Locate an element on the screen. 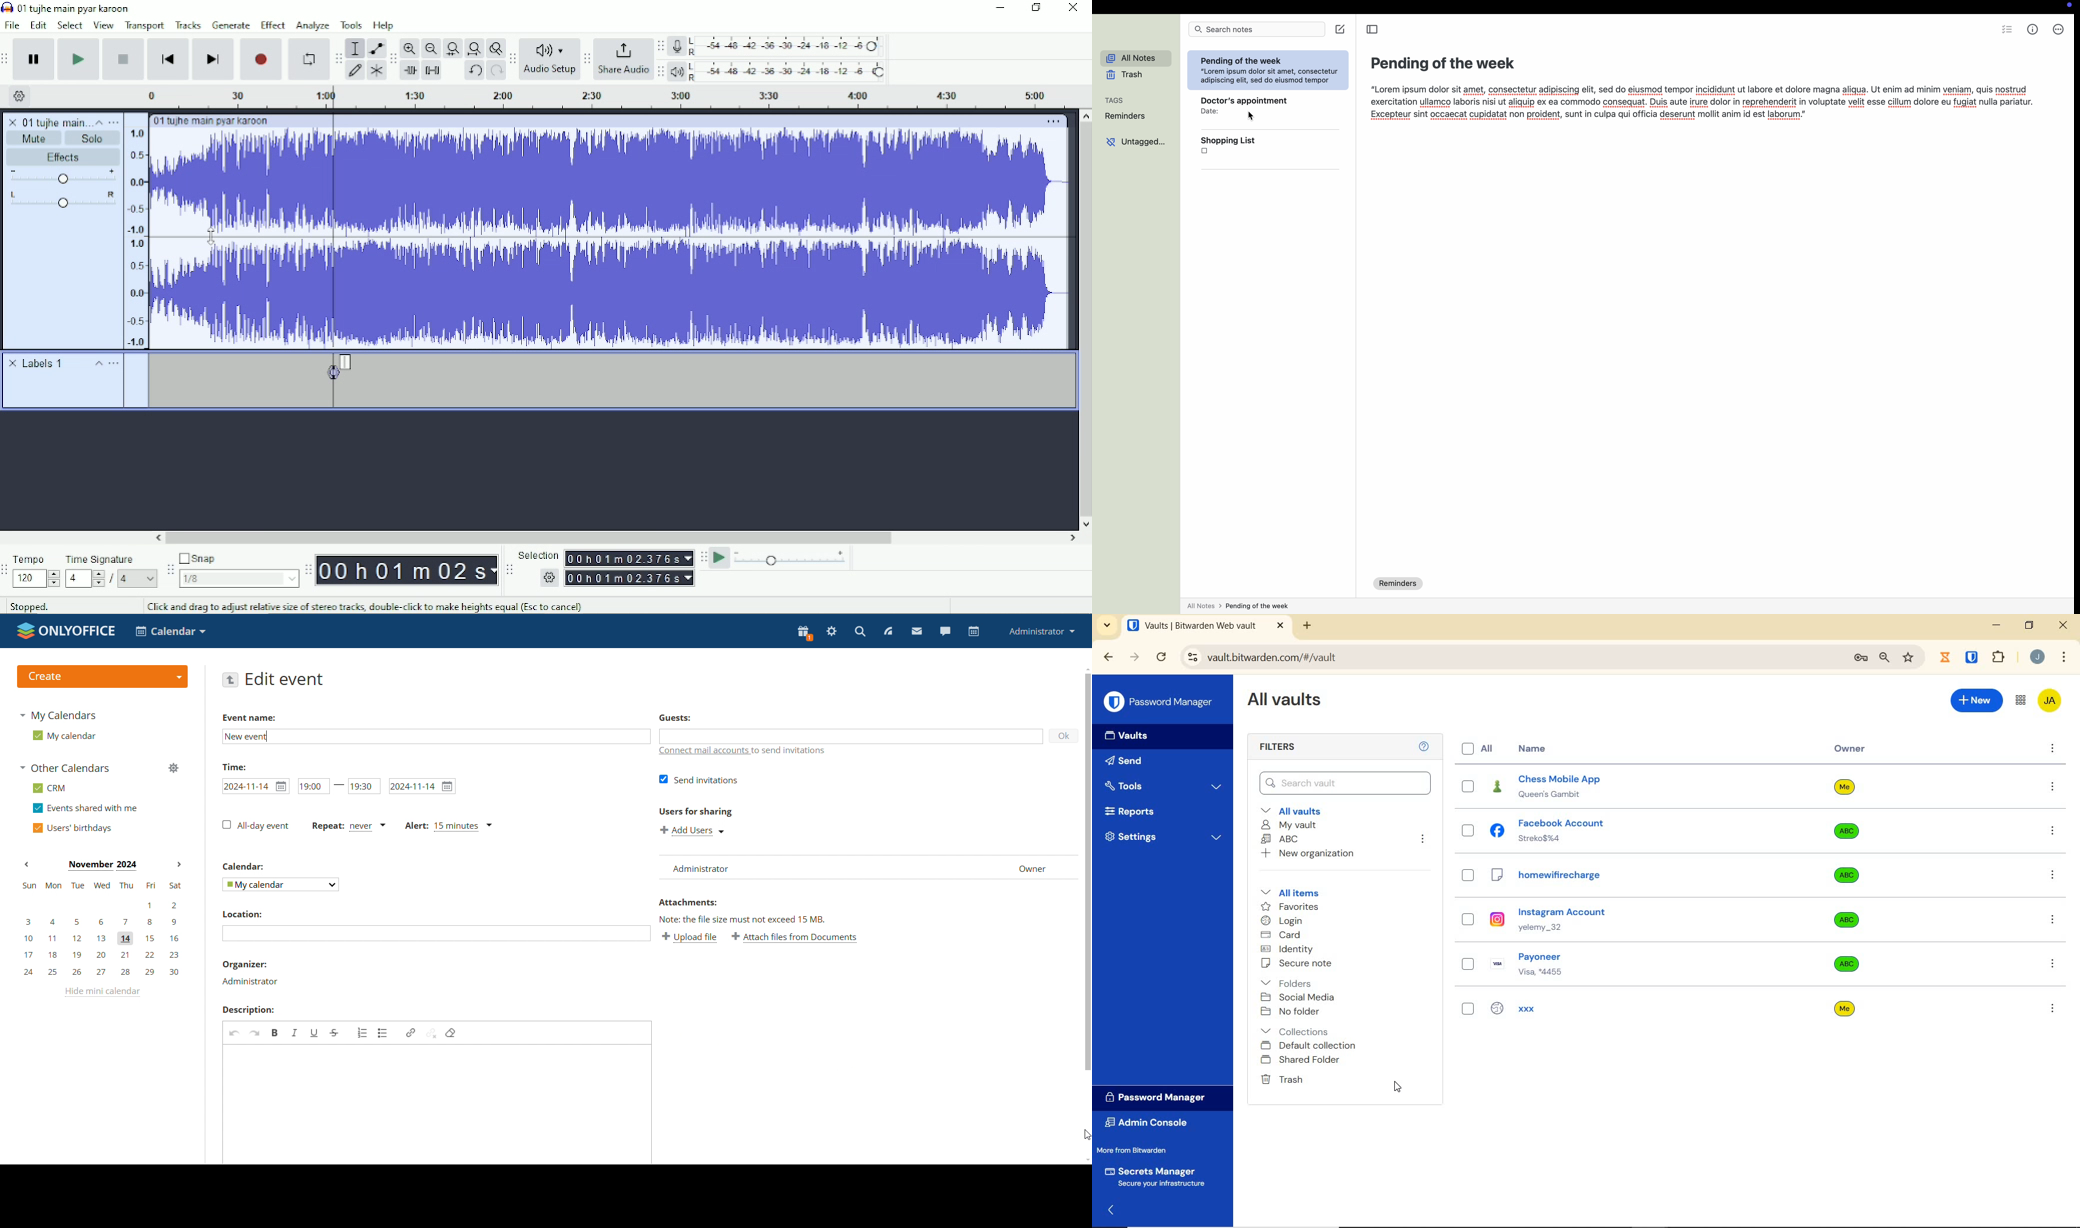 This screenshot has width=2100, height=1232. customize Google chrome is located at coordinates (2064, 657).